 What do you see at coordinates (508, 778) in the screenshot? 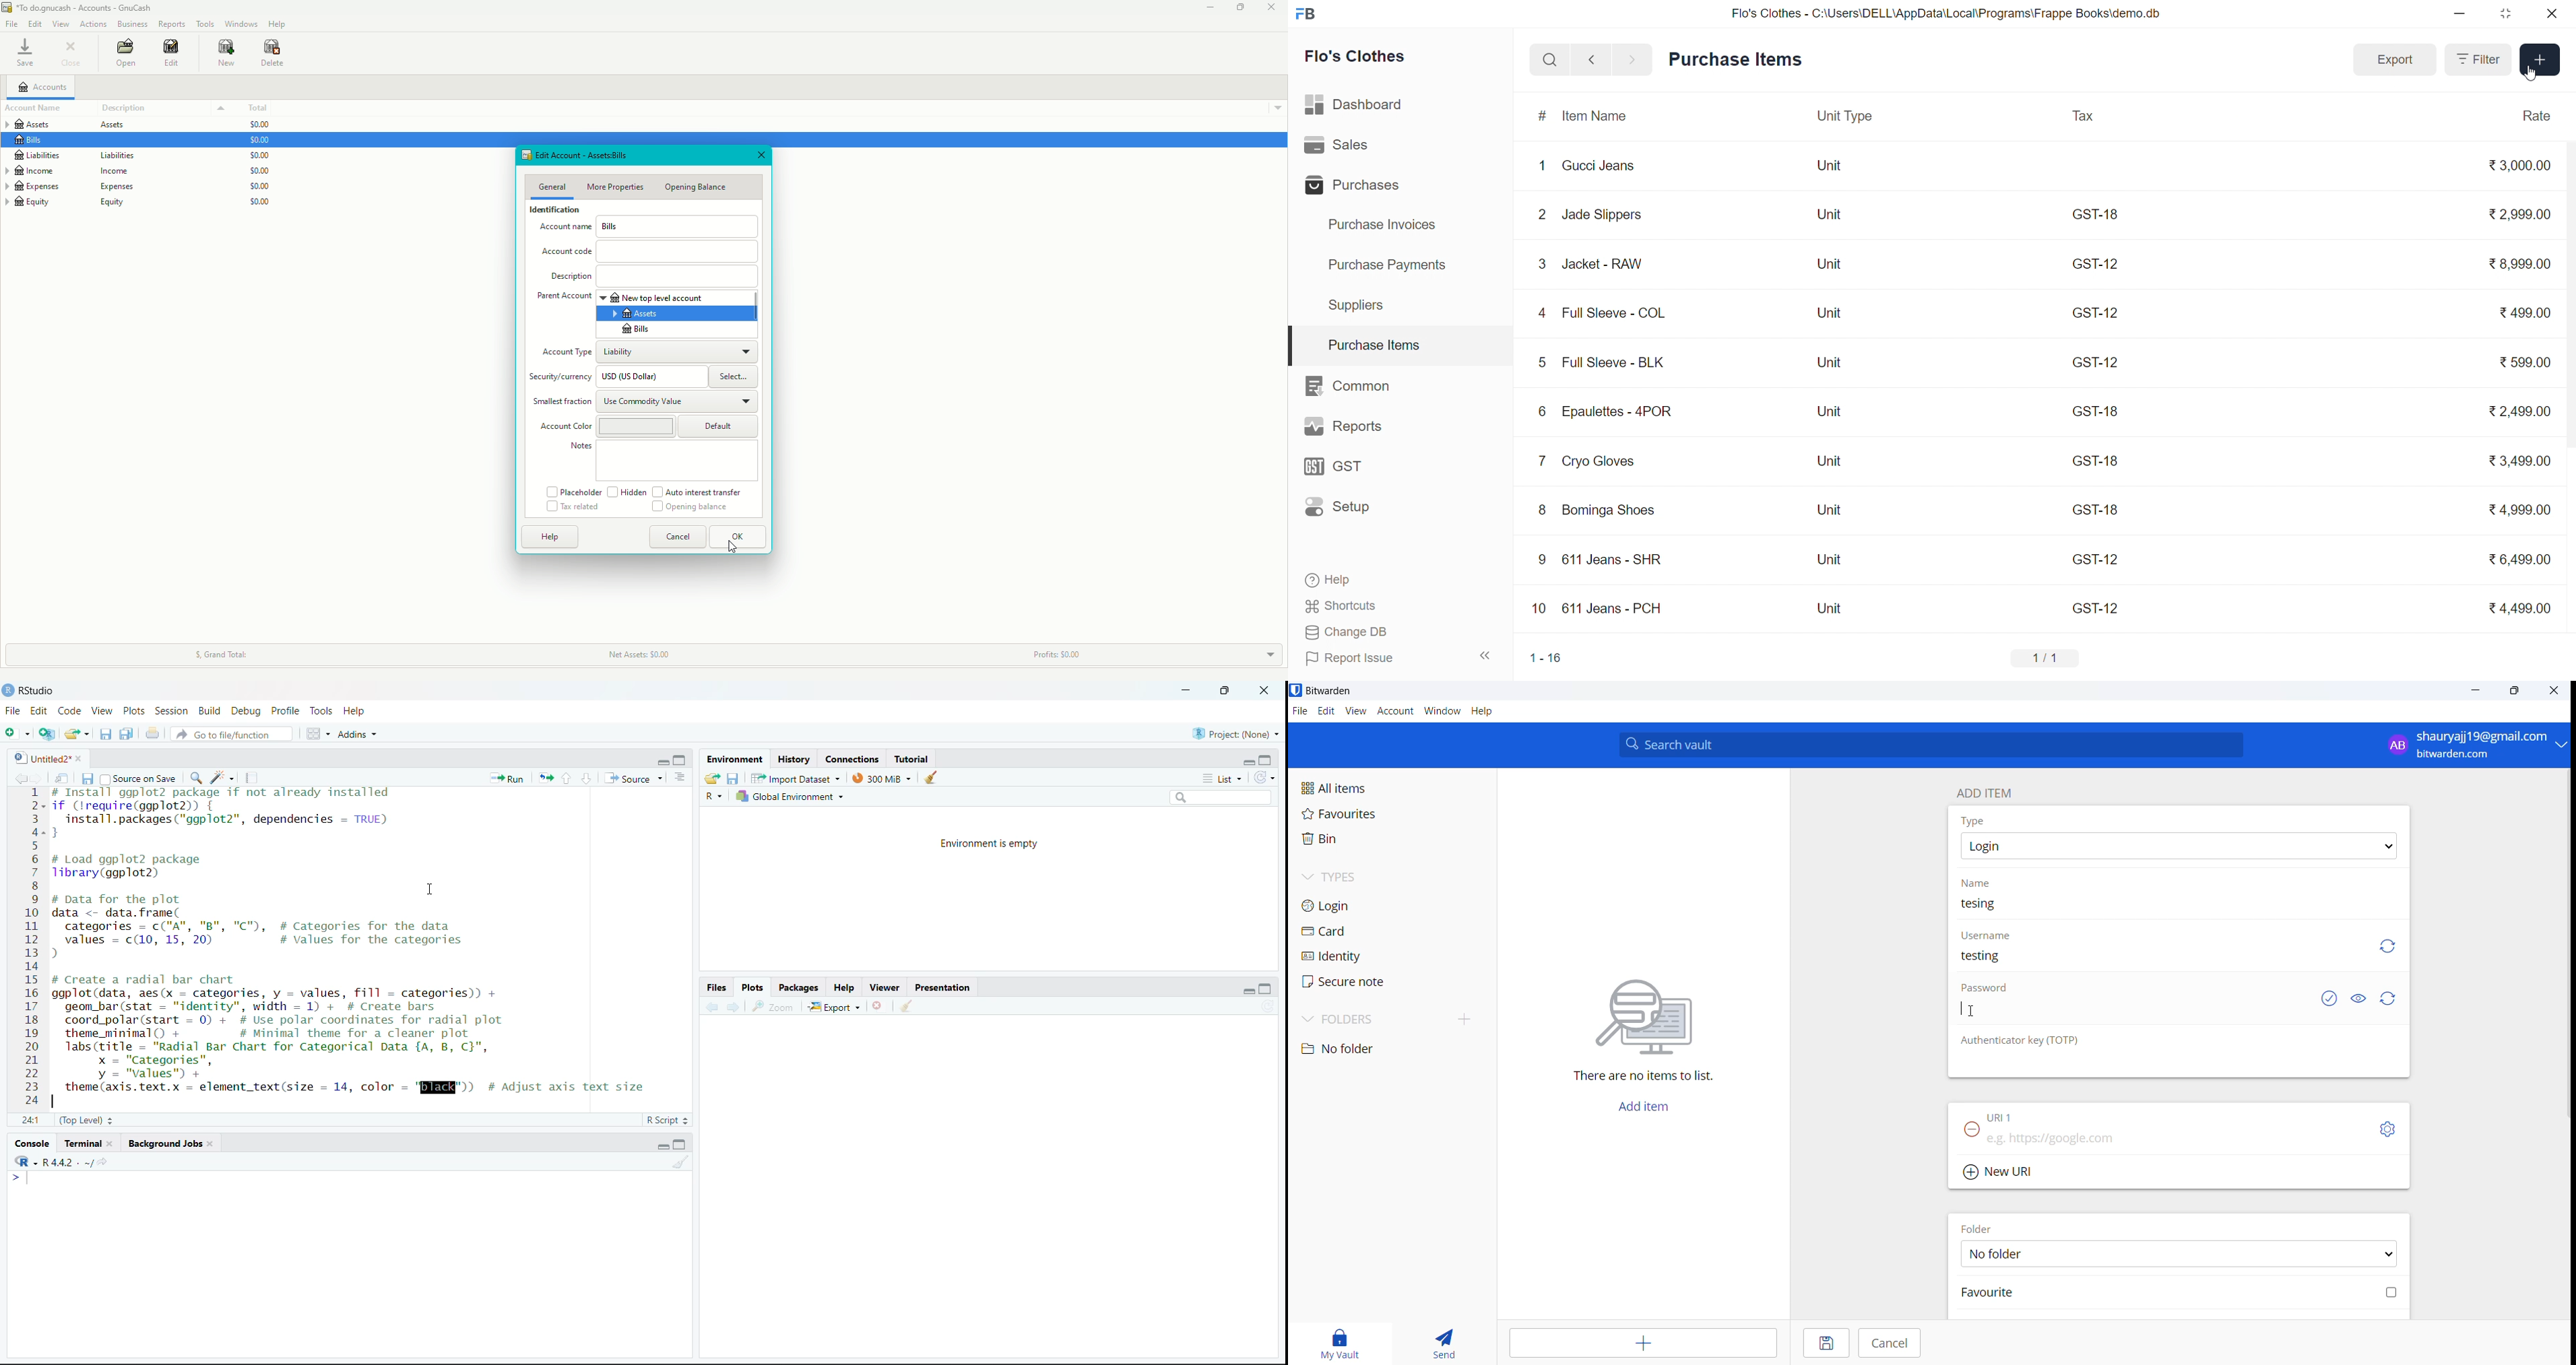
I see ` Run` at bounding box center [508, 778].